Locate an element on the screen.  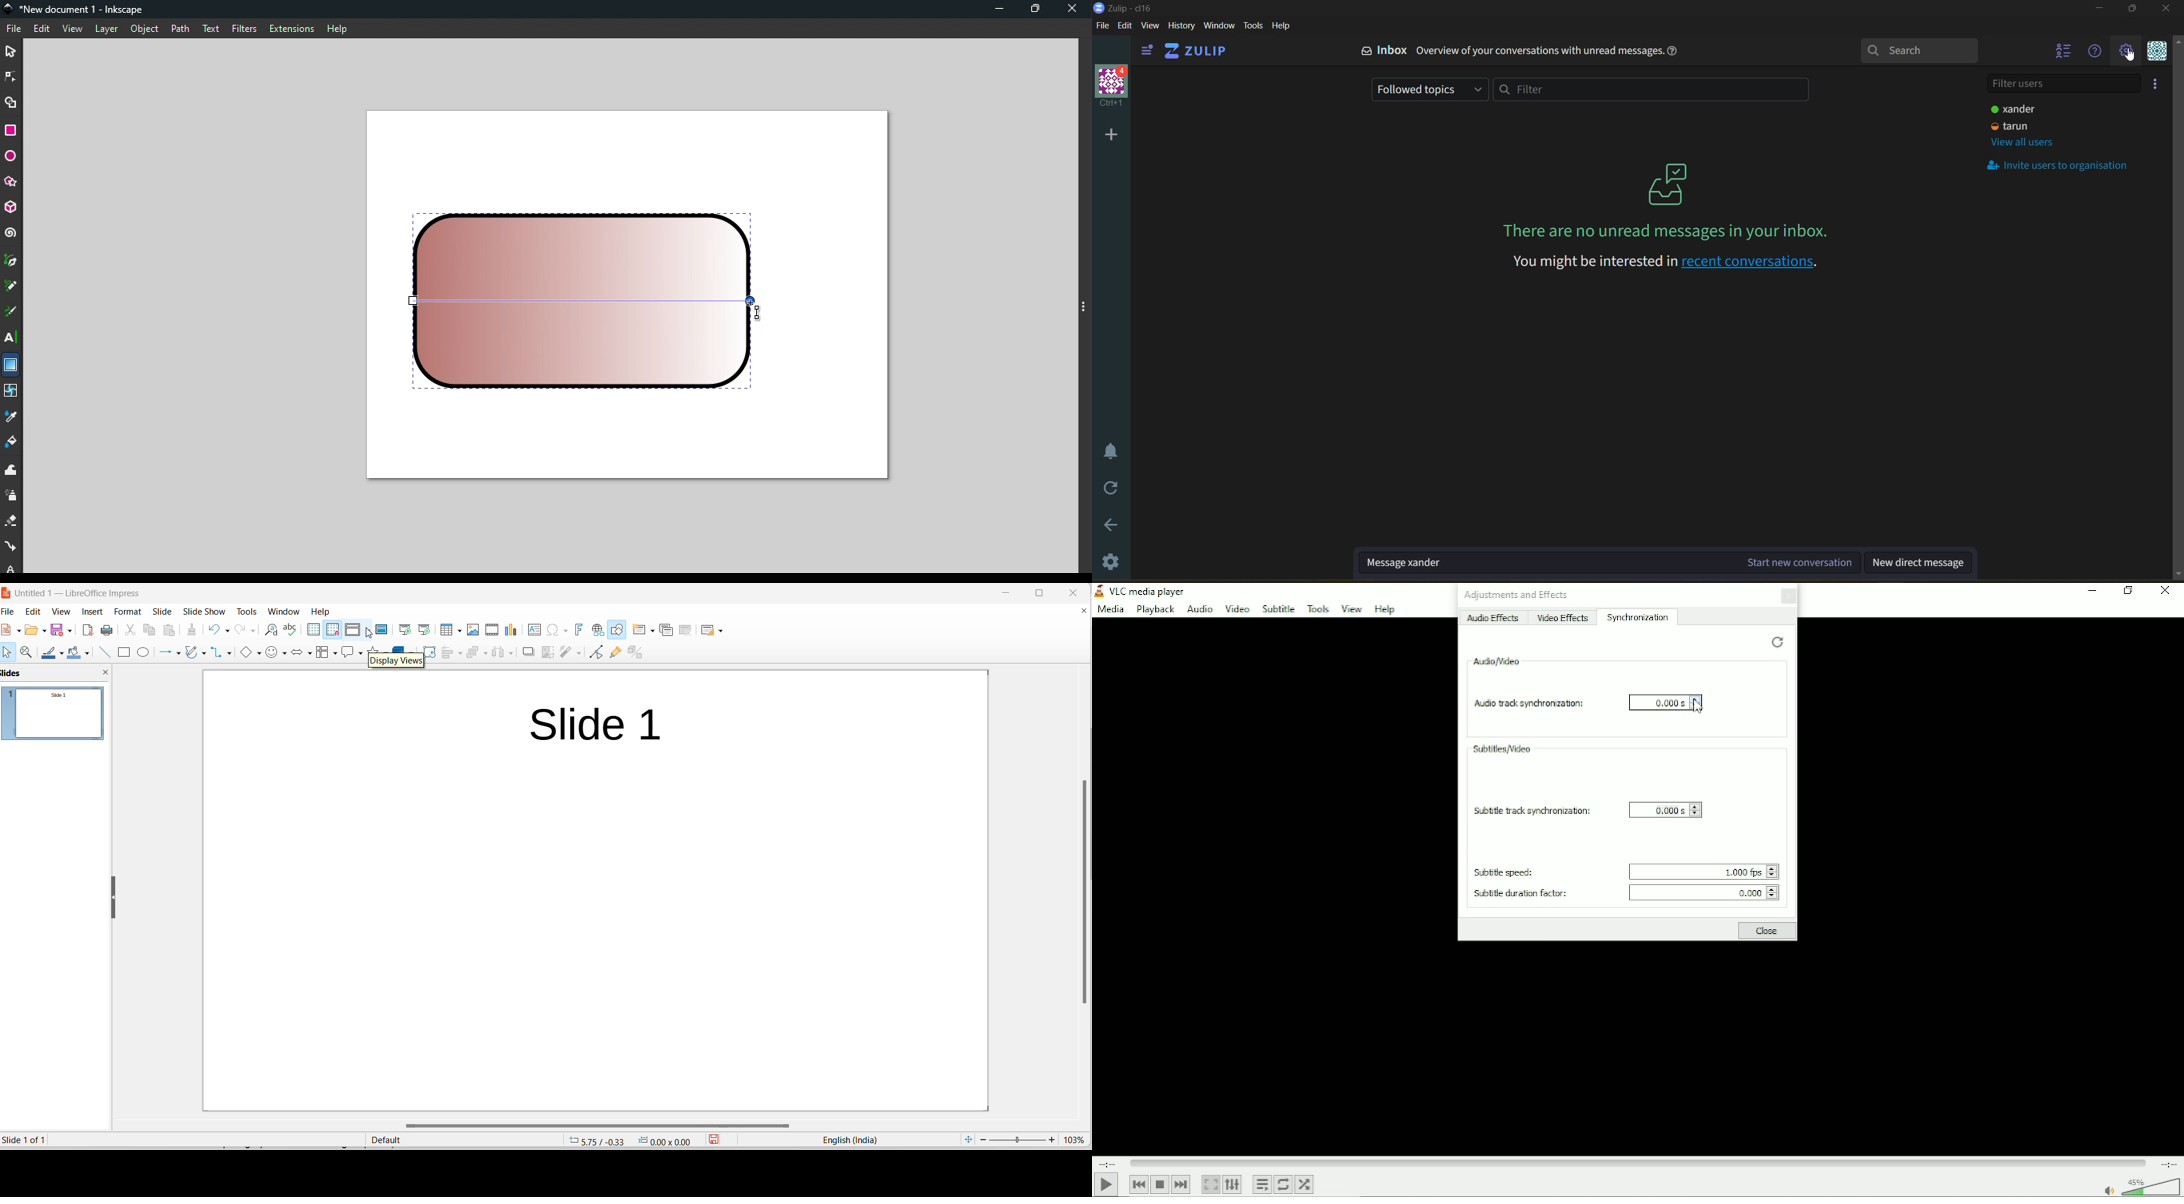
invite users to organisation is located at coordinates (2155, 82).